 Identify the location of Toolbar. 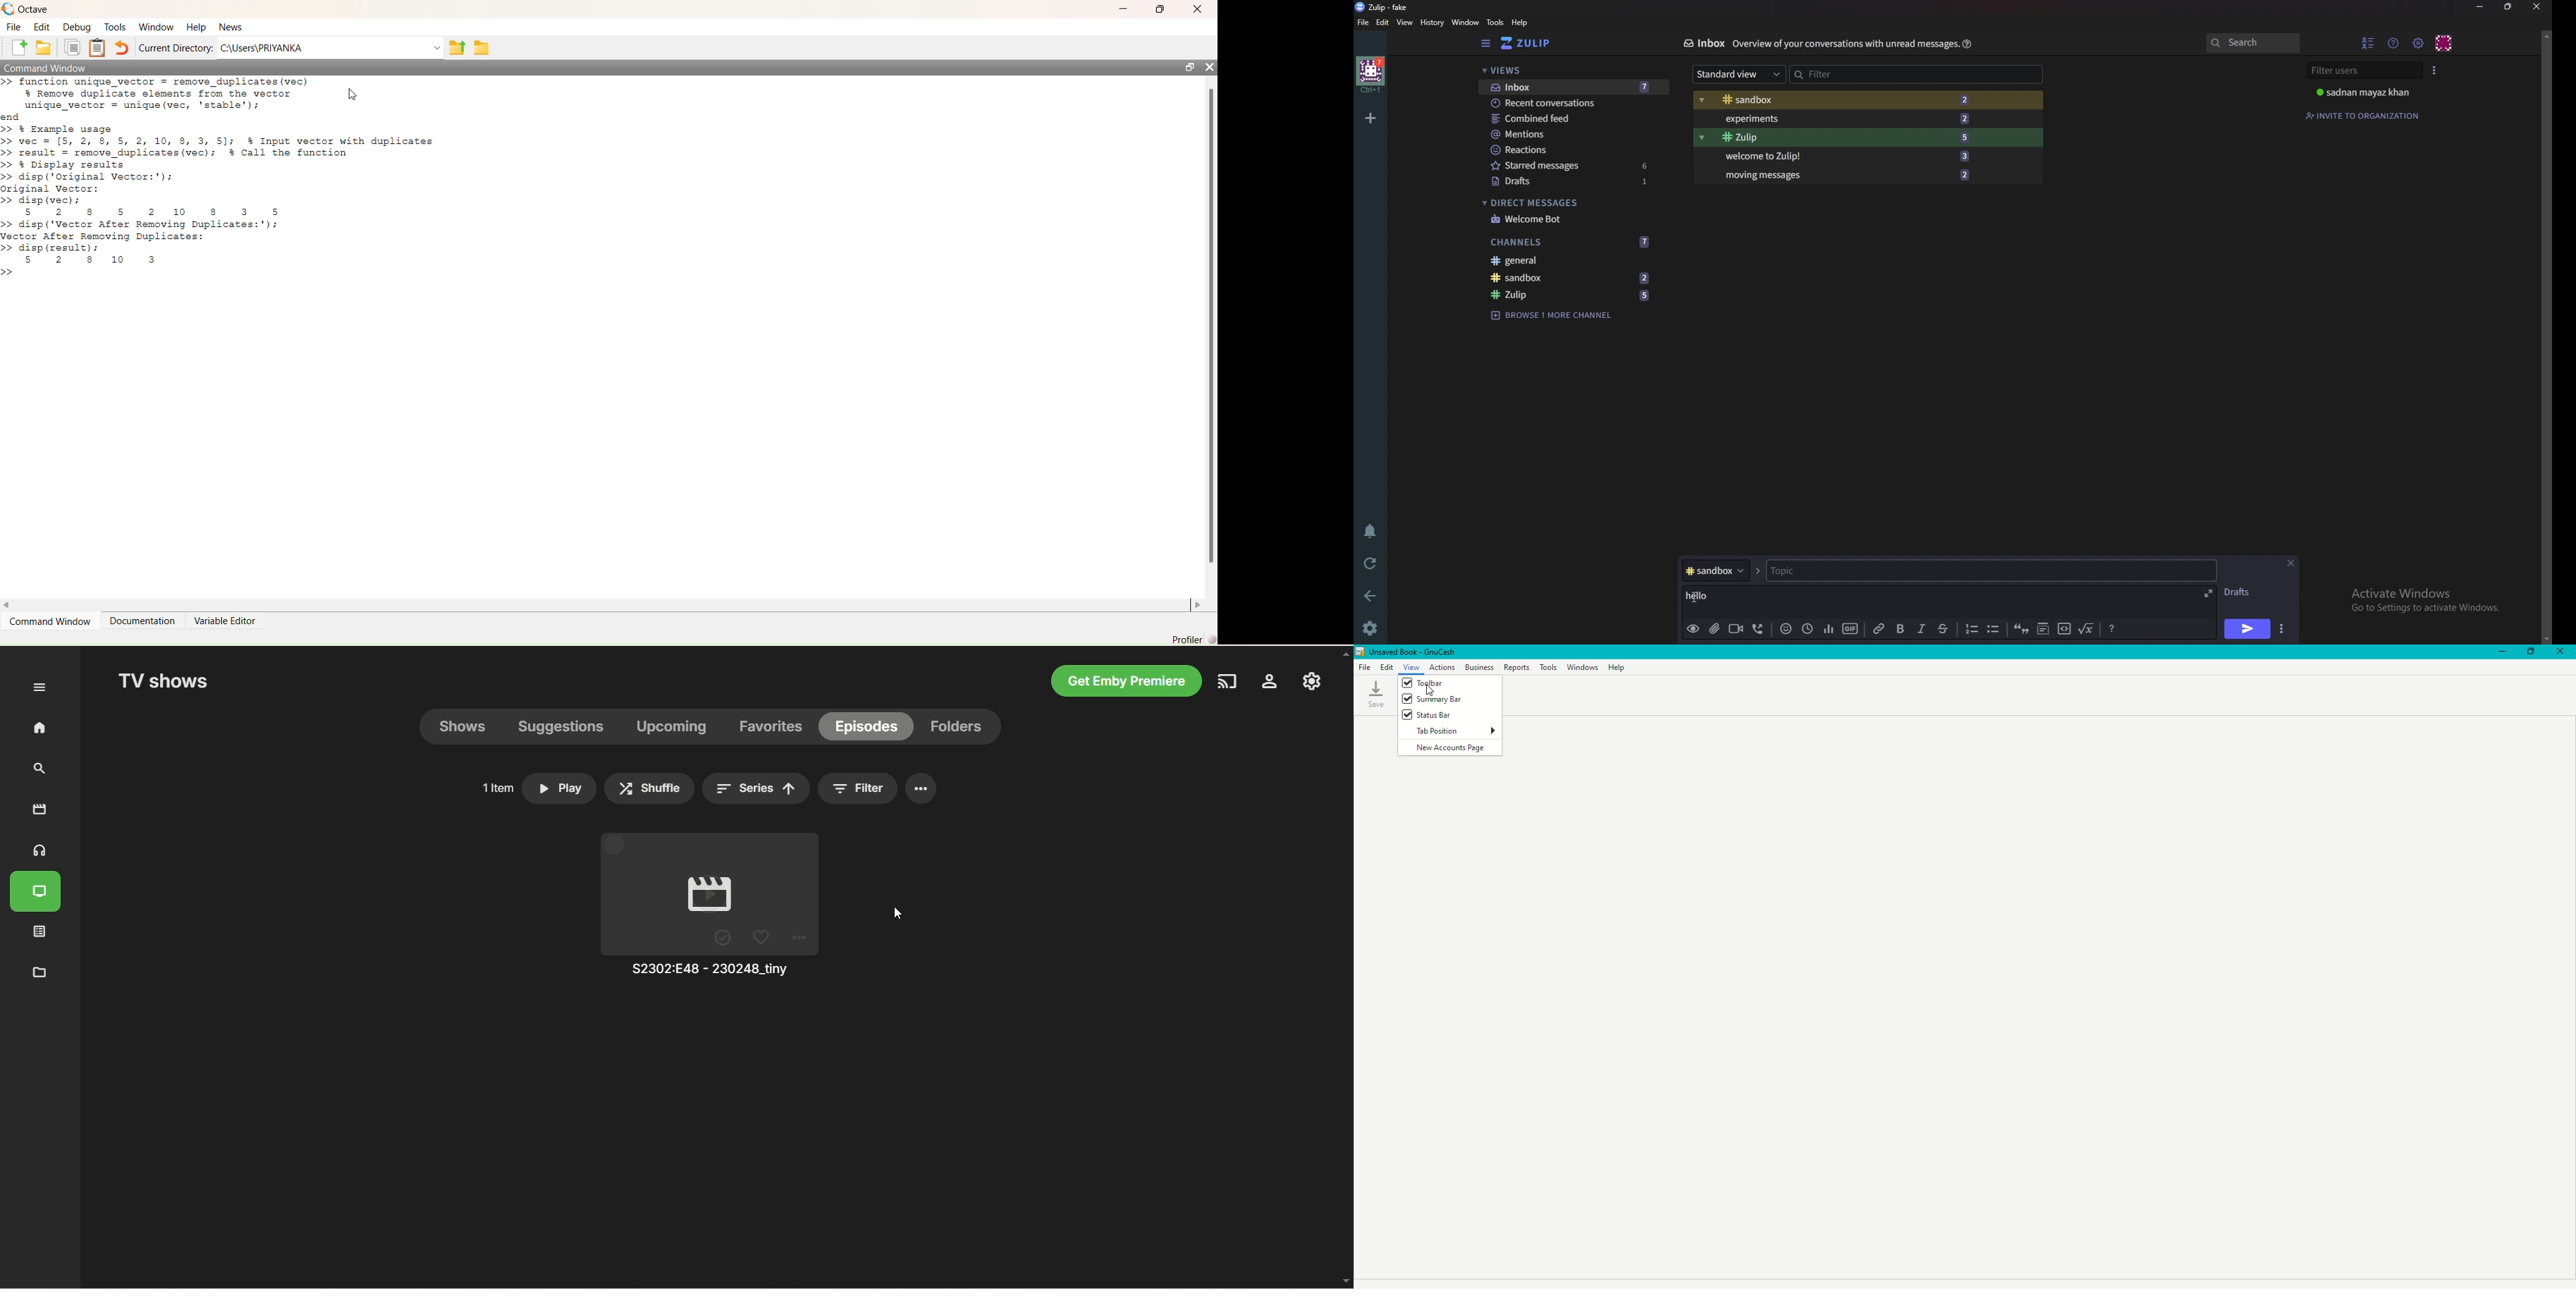
(1428, 683).